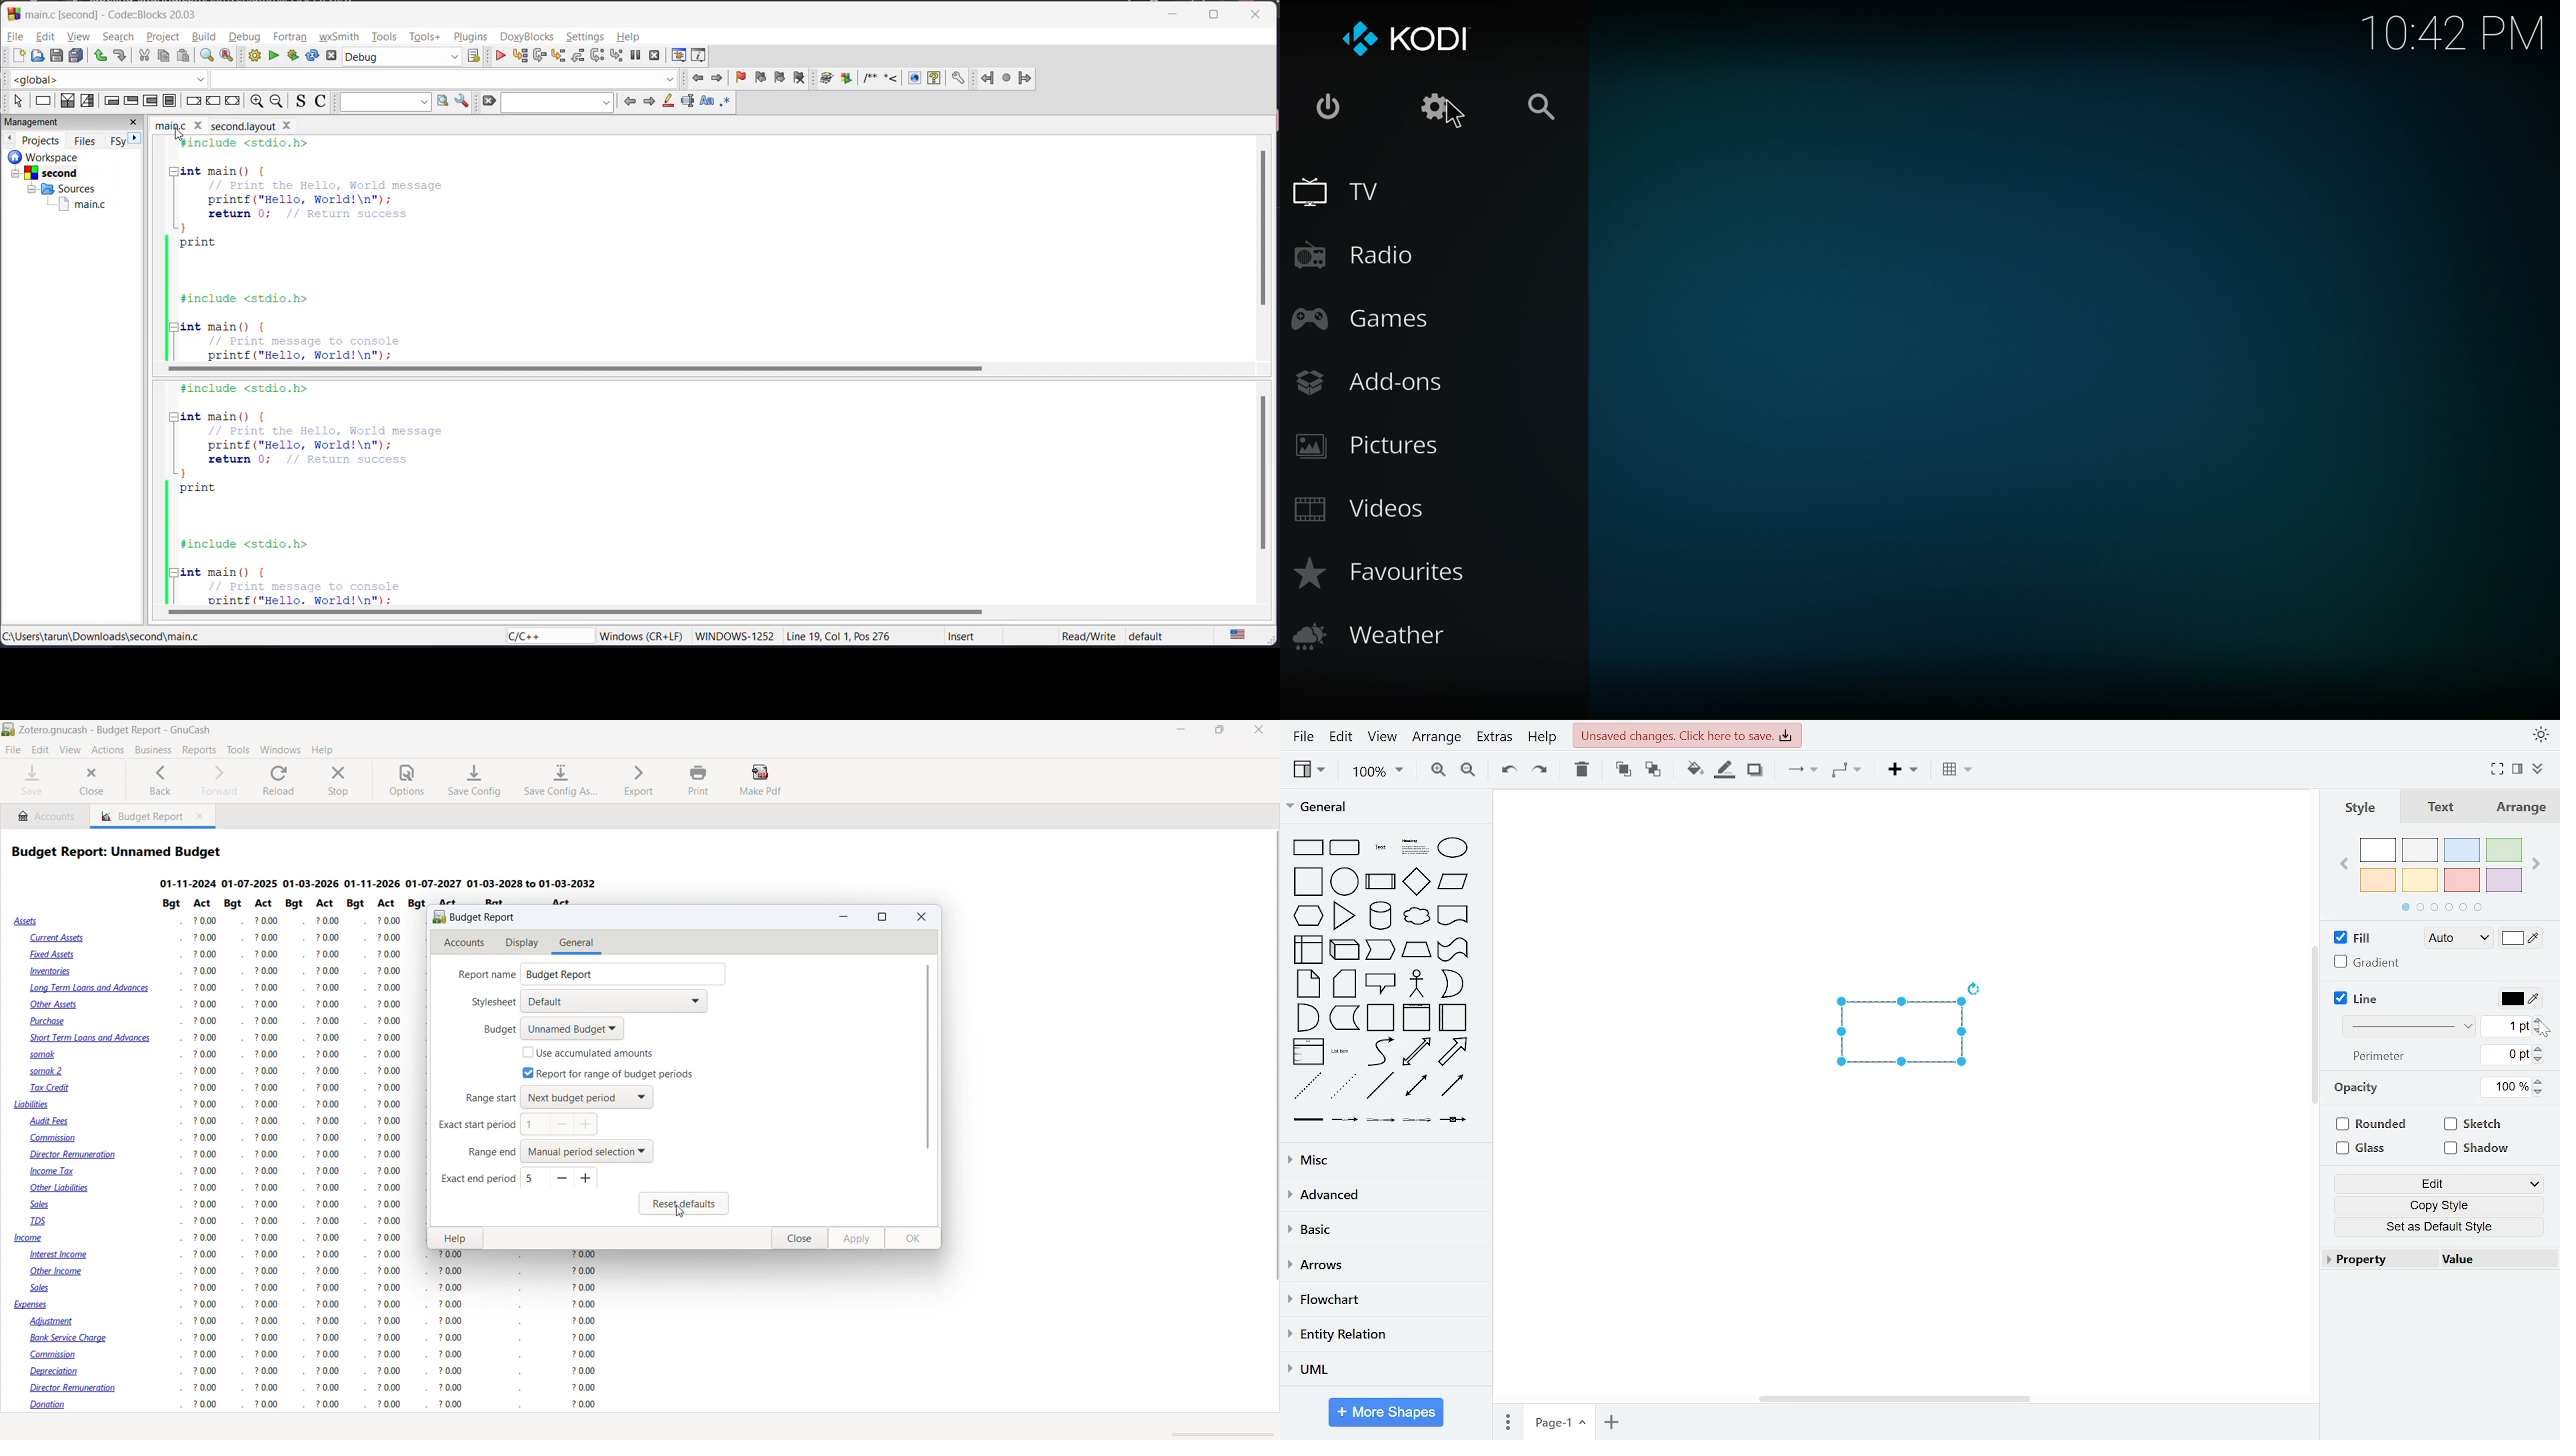 Image resolution: width=2576 pixels, height=1456 pixels. Describe the element at coordinates (111, 101) in the screenshot. I see `entry condition loop` at that location.